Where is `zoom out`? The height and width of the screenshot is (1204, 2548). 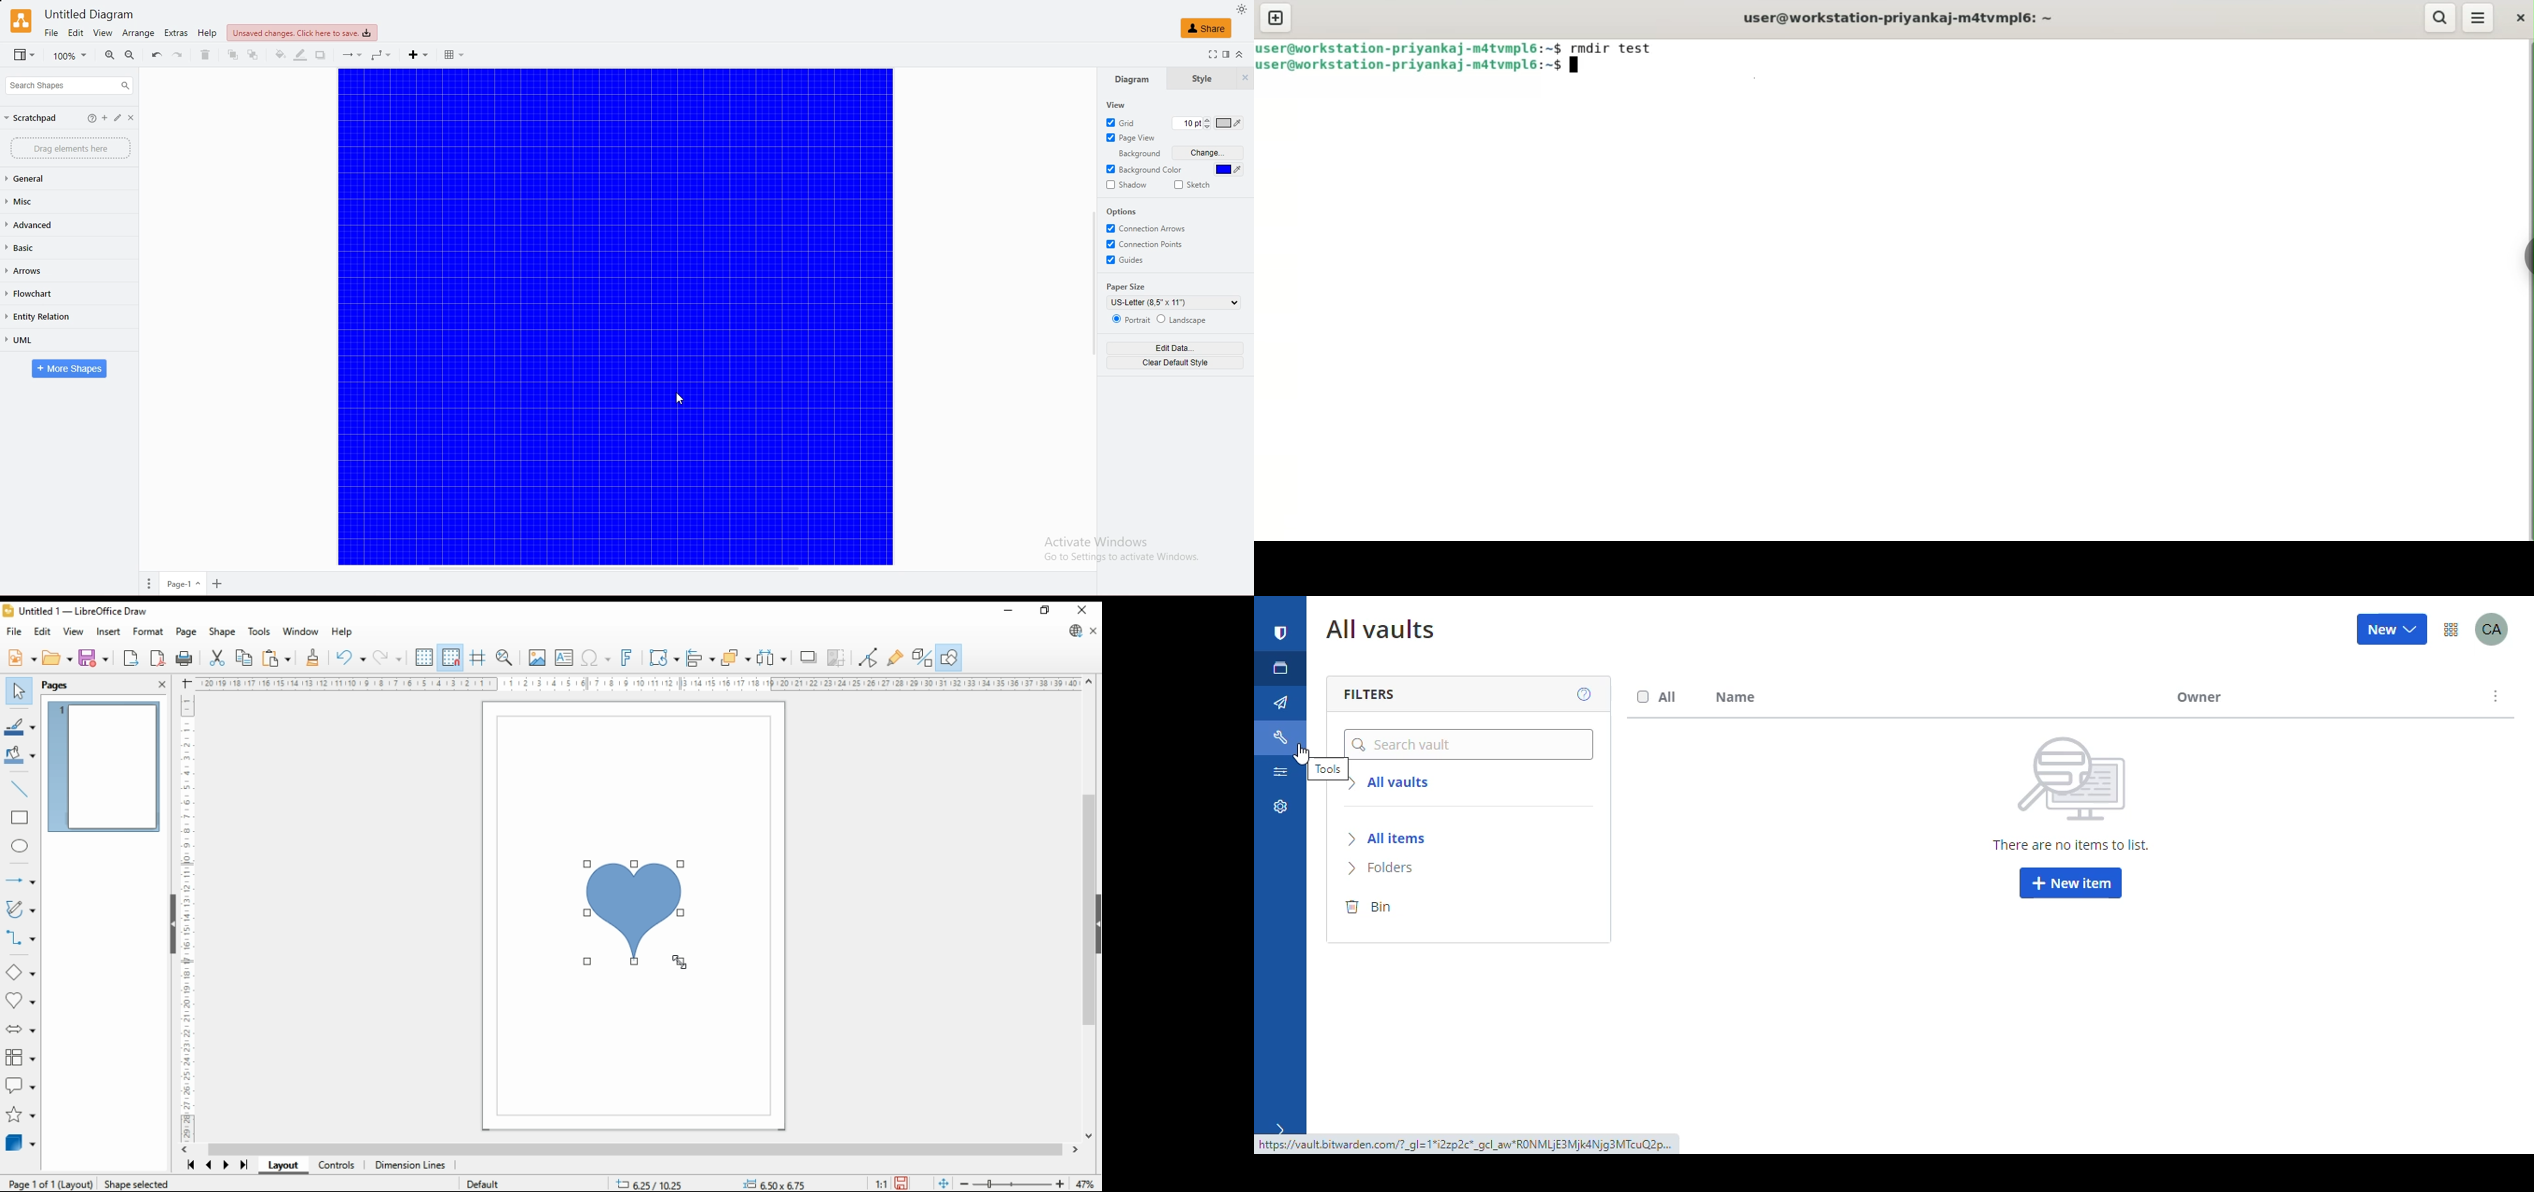 zoom out is located at coordinates (130, 55).